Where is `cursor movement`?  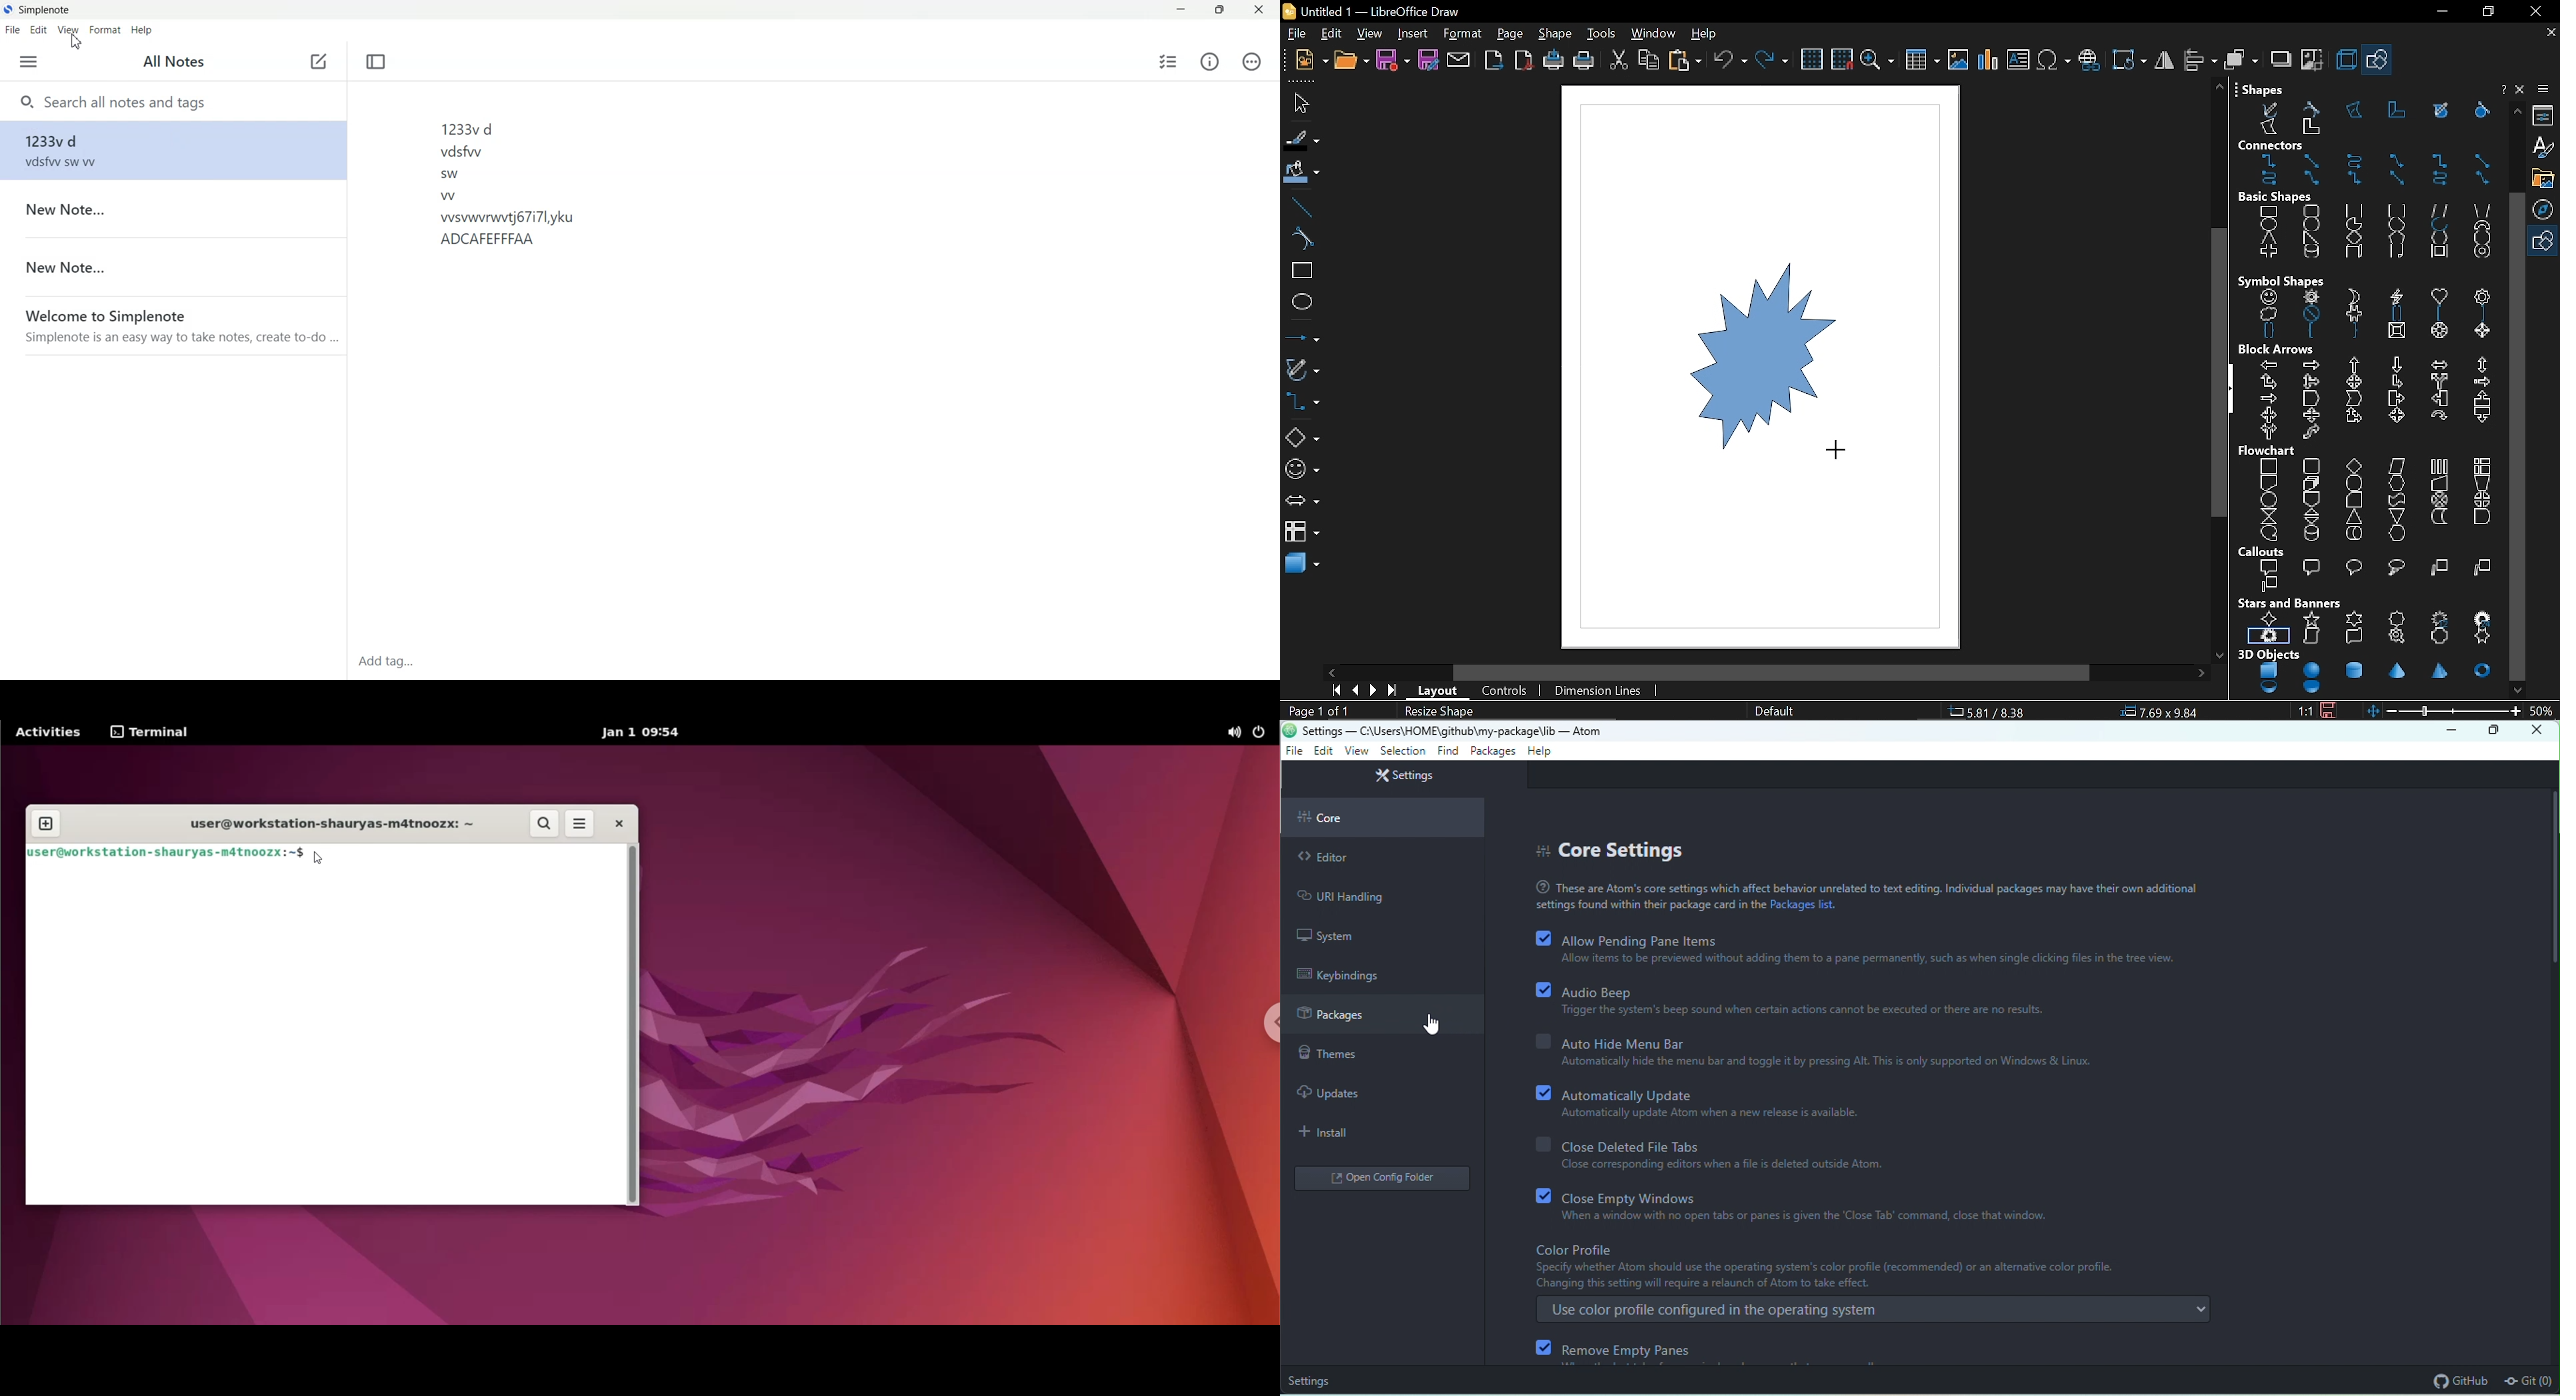
cursor movement is located at coordinates (1438, 1025).